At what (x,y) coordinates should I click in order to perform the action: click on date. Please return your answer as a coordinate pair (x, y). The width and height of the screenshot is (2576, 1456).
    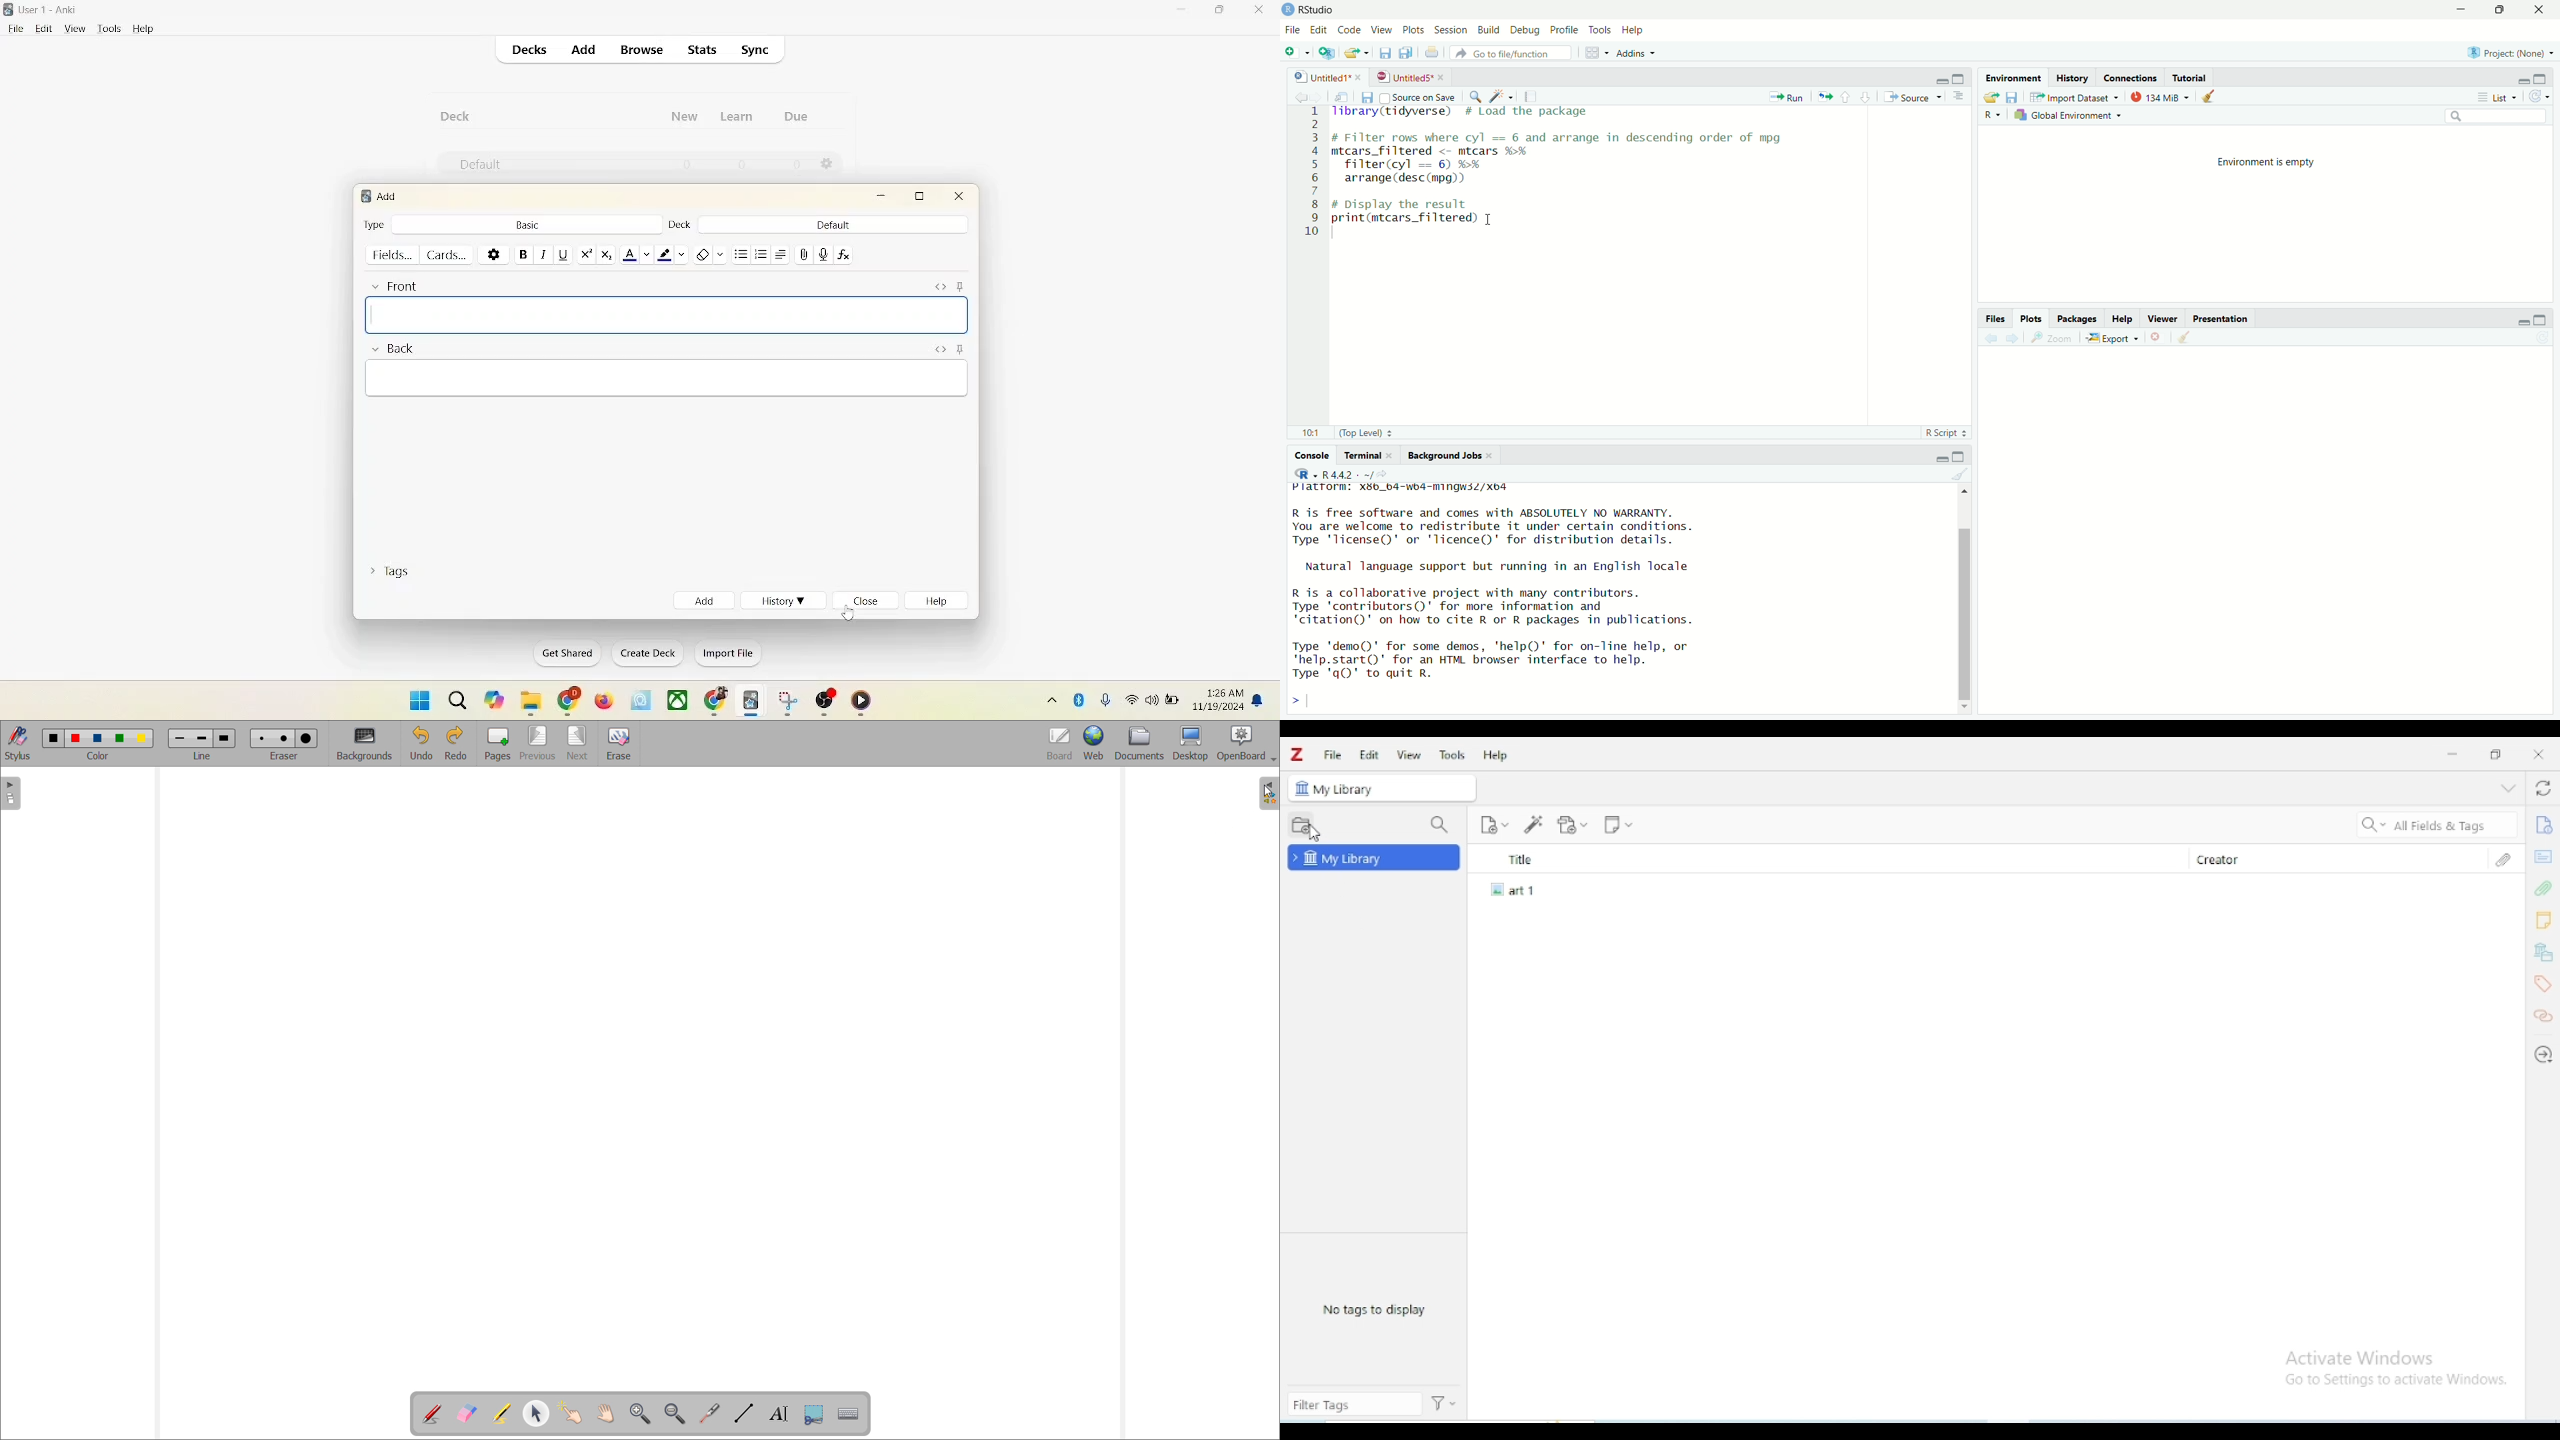
    Looking at the image, I should click on (1220, 708).